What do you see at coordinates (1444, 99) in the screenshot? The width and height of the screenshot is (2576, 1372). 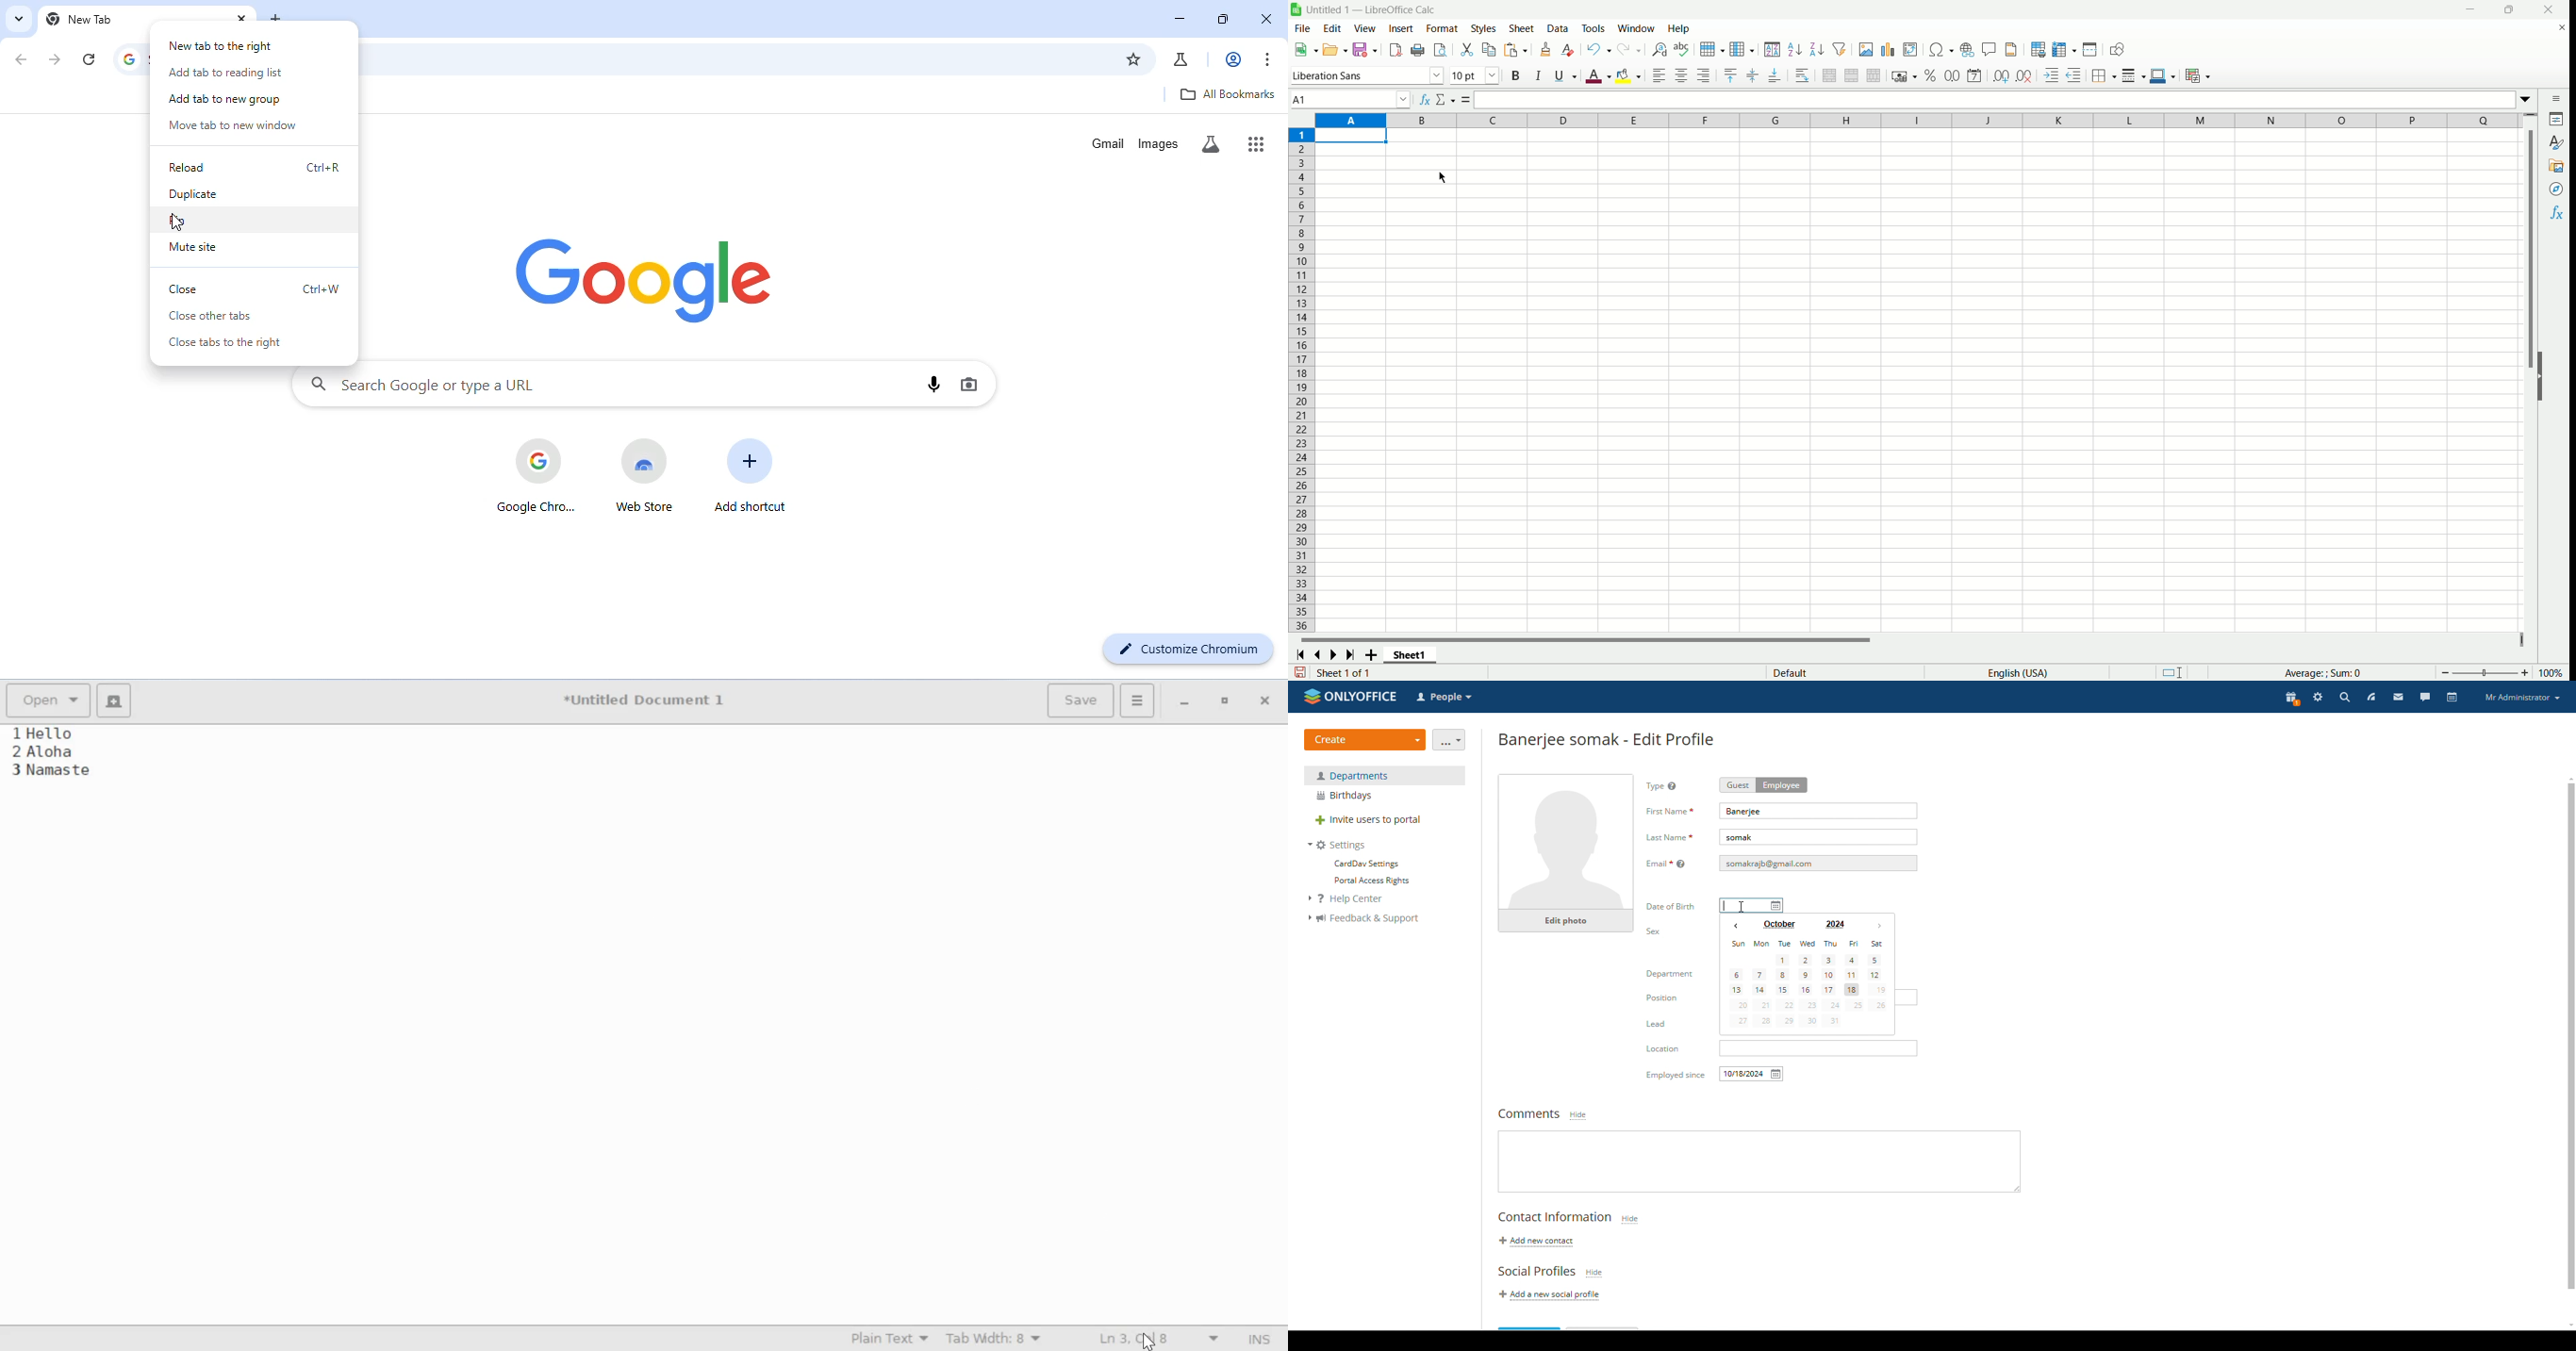 I see `select function` at bounding box center [1444, 99].